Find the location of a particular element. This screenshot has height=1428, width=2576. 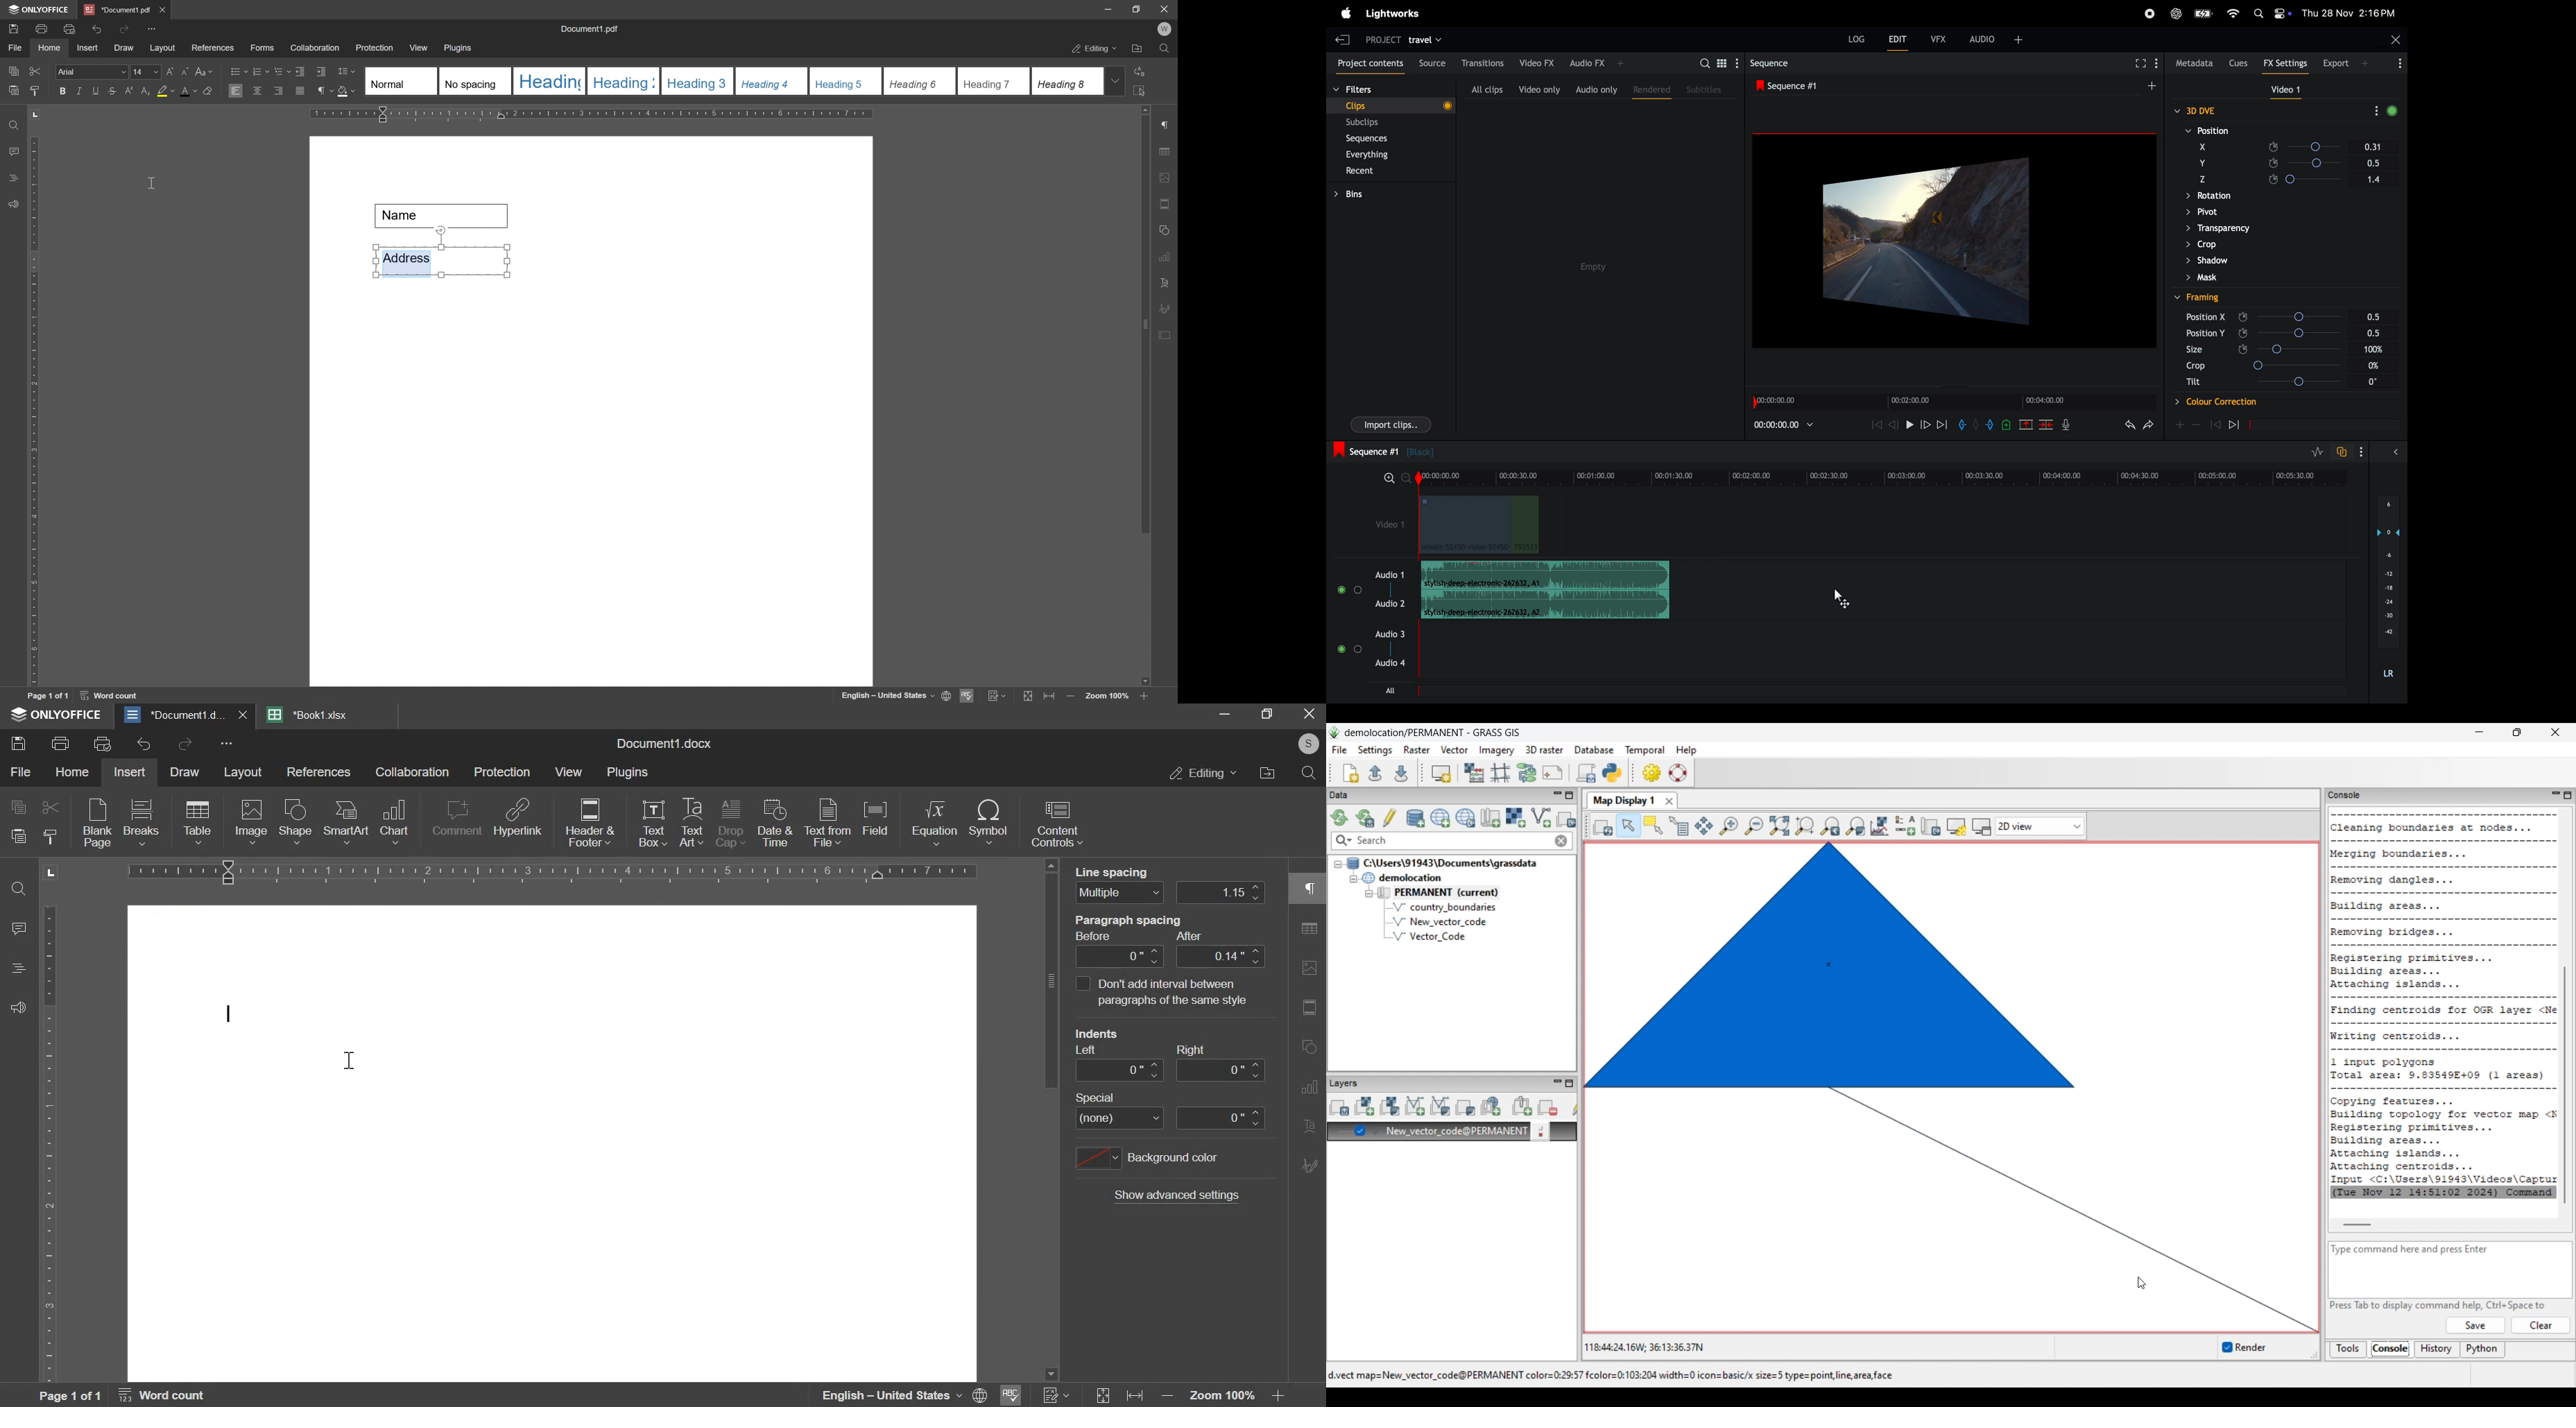

paste is located at coordinates (17, 836).